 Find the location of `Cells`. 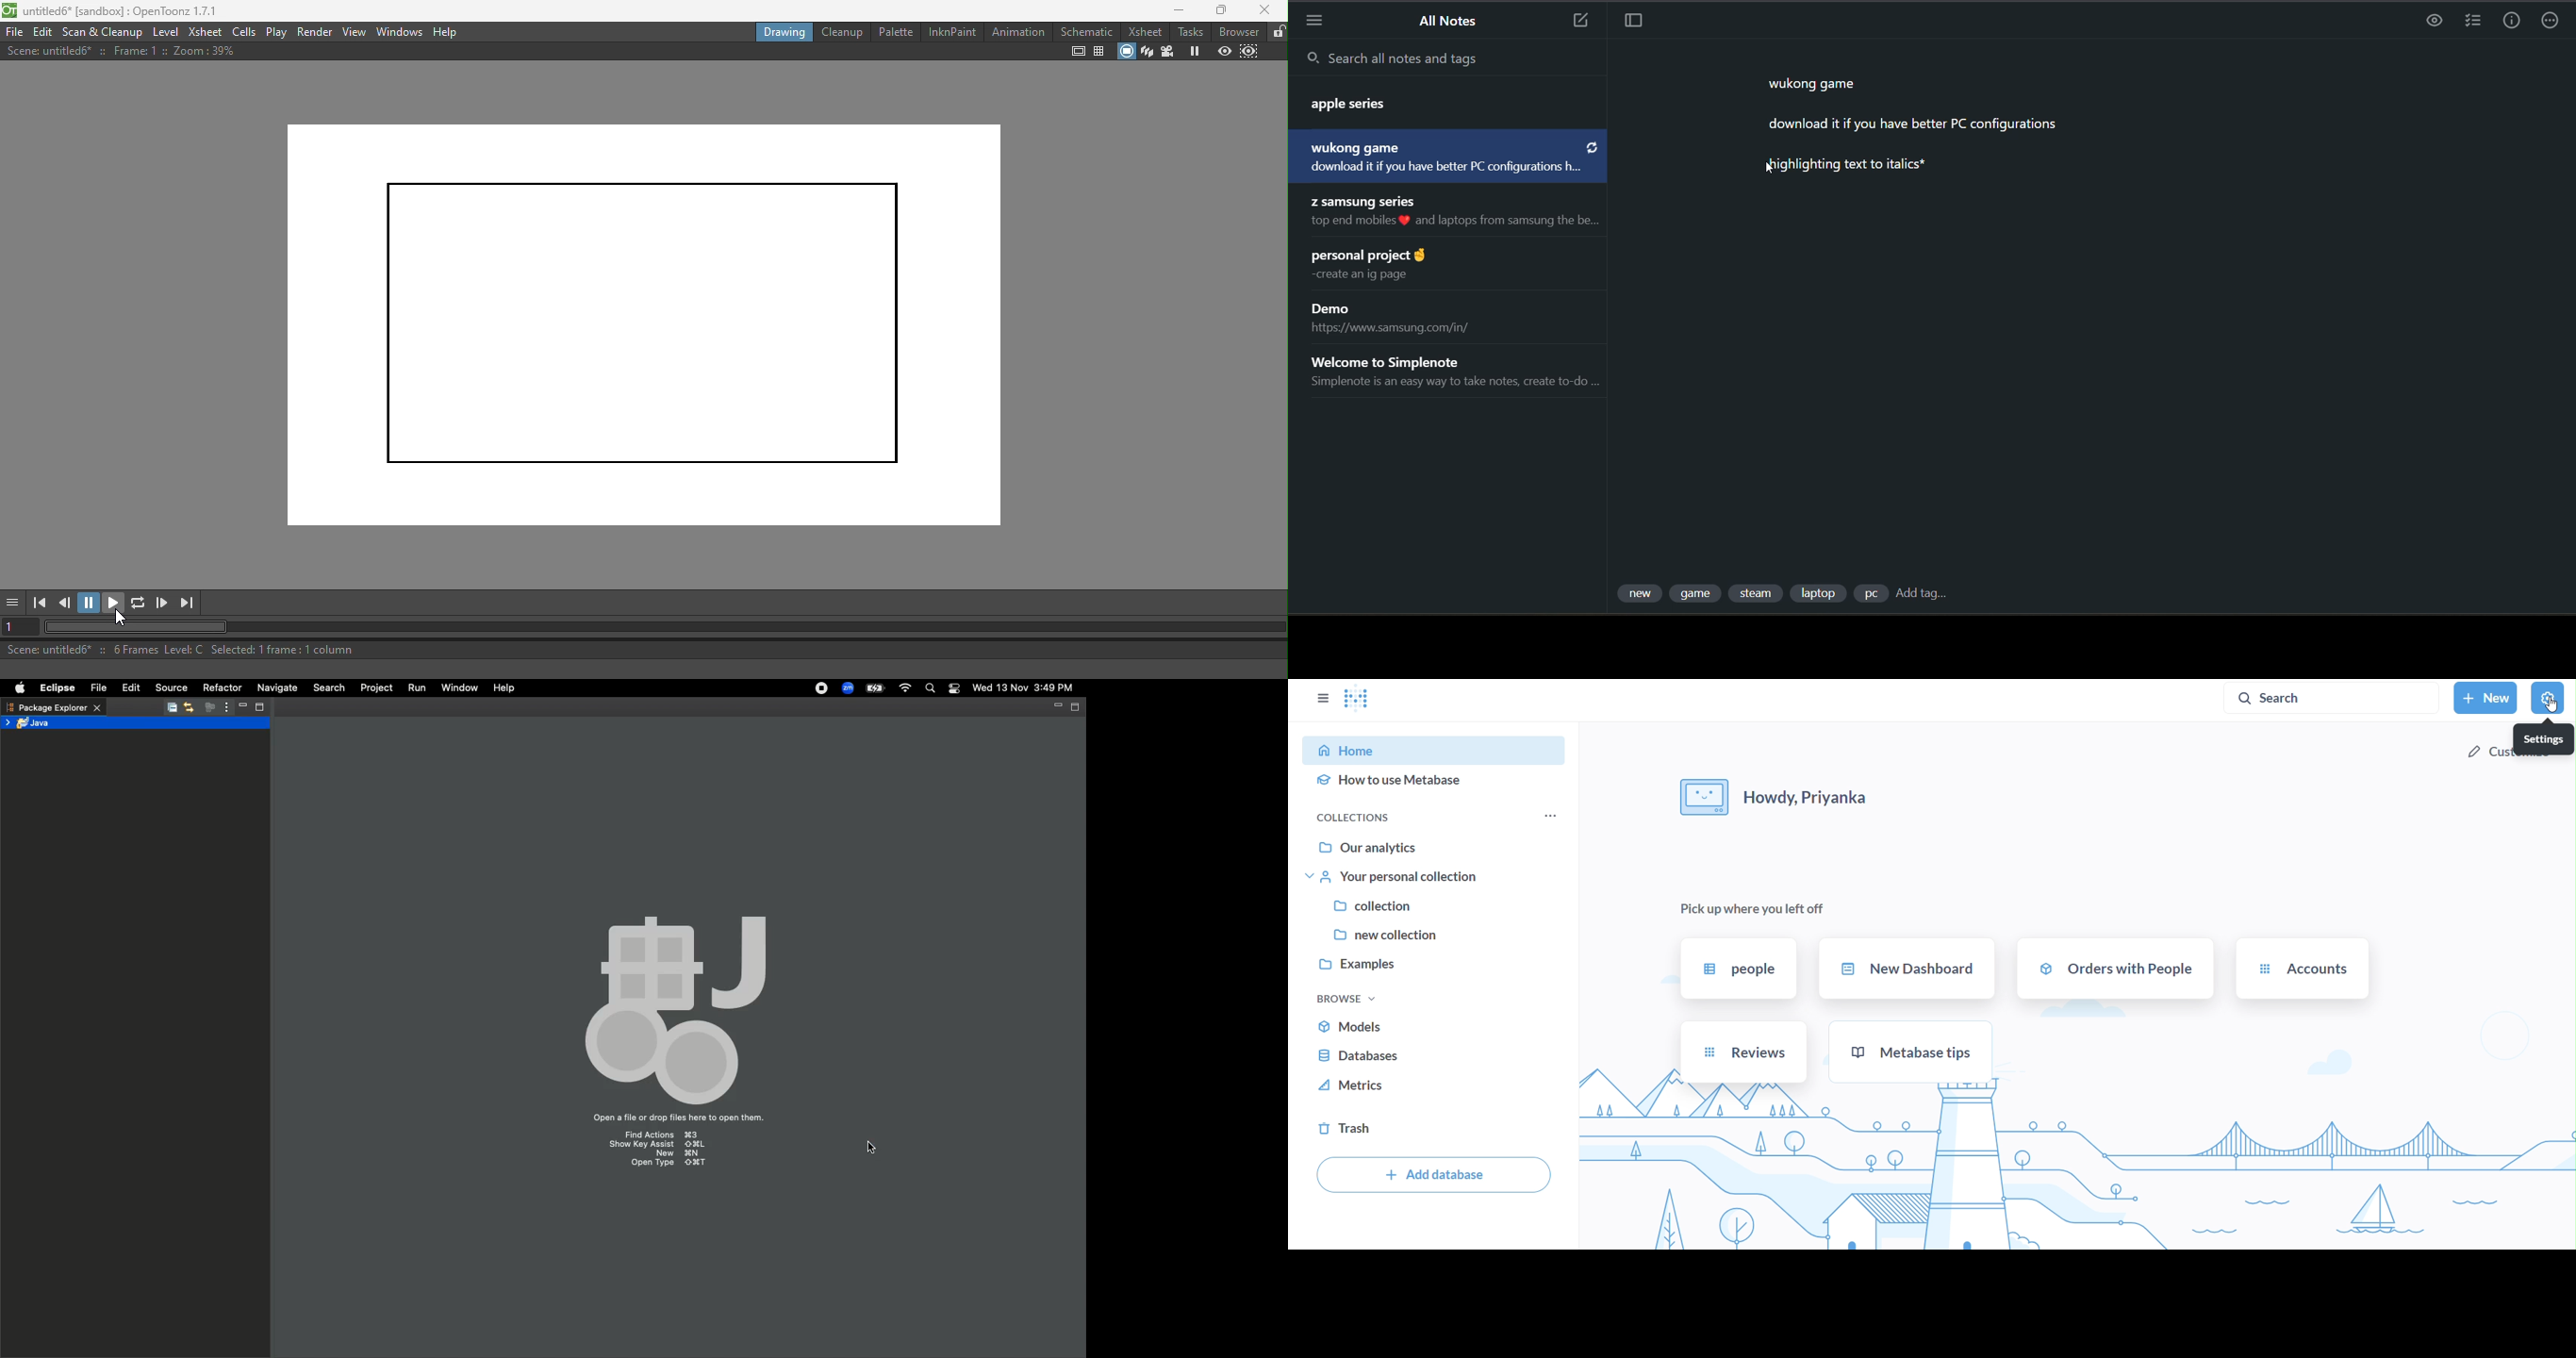

Cells is located at coordinates (243, 32).